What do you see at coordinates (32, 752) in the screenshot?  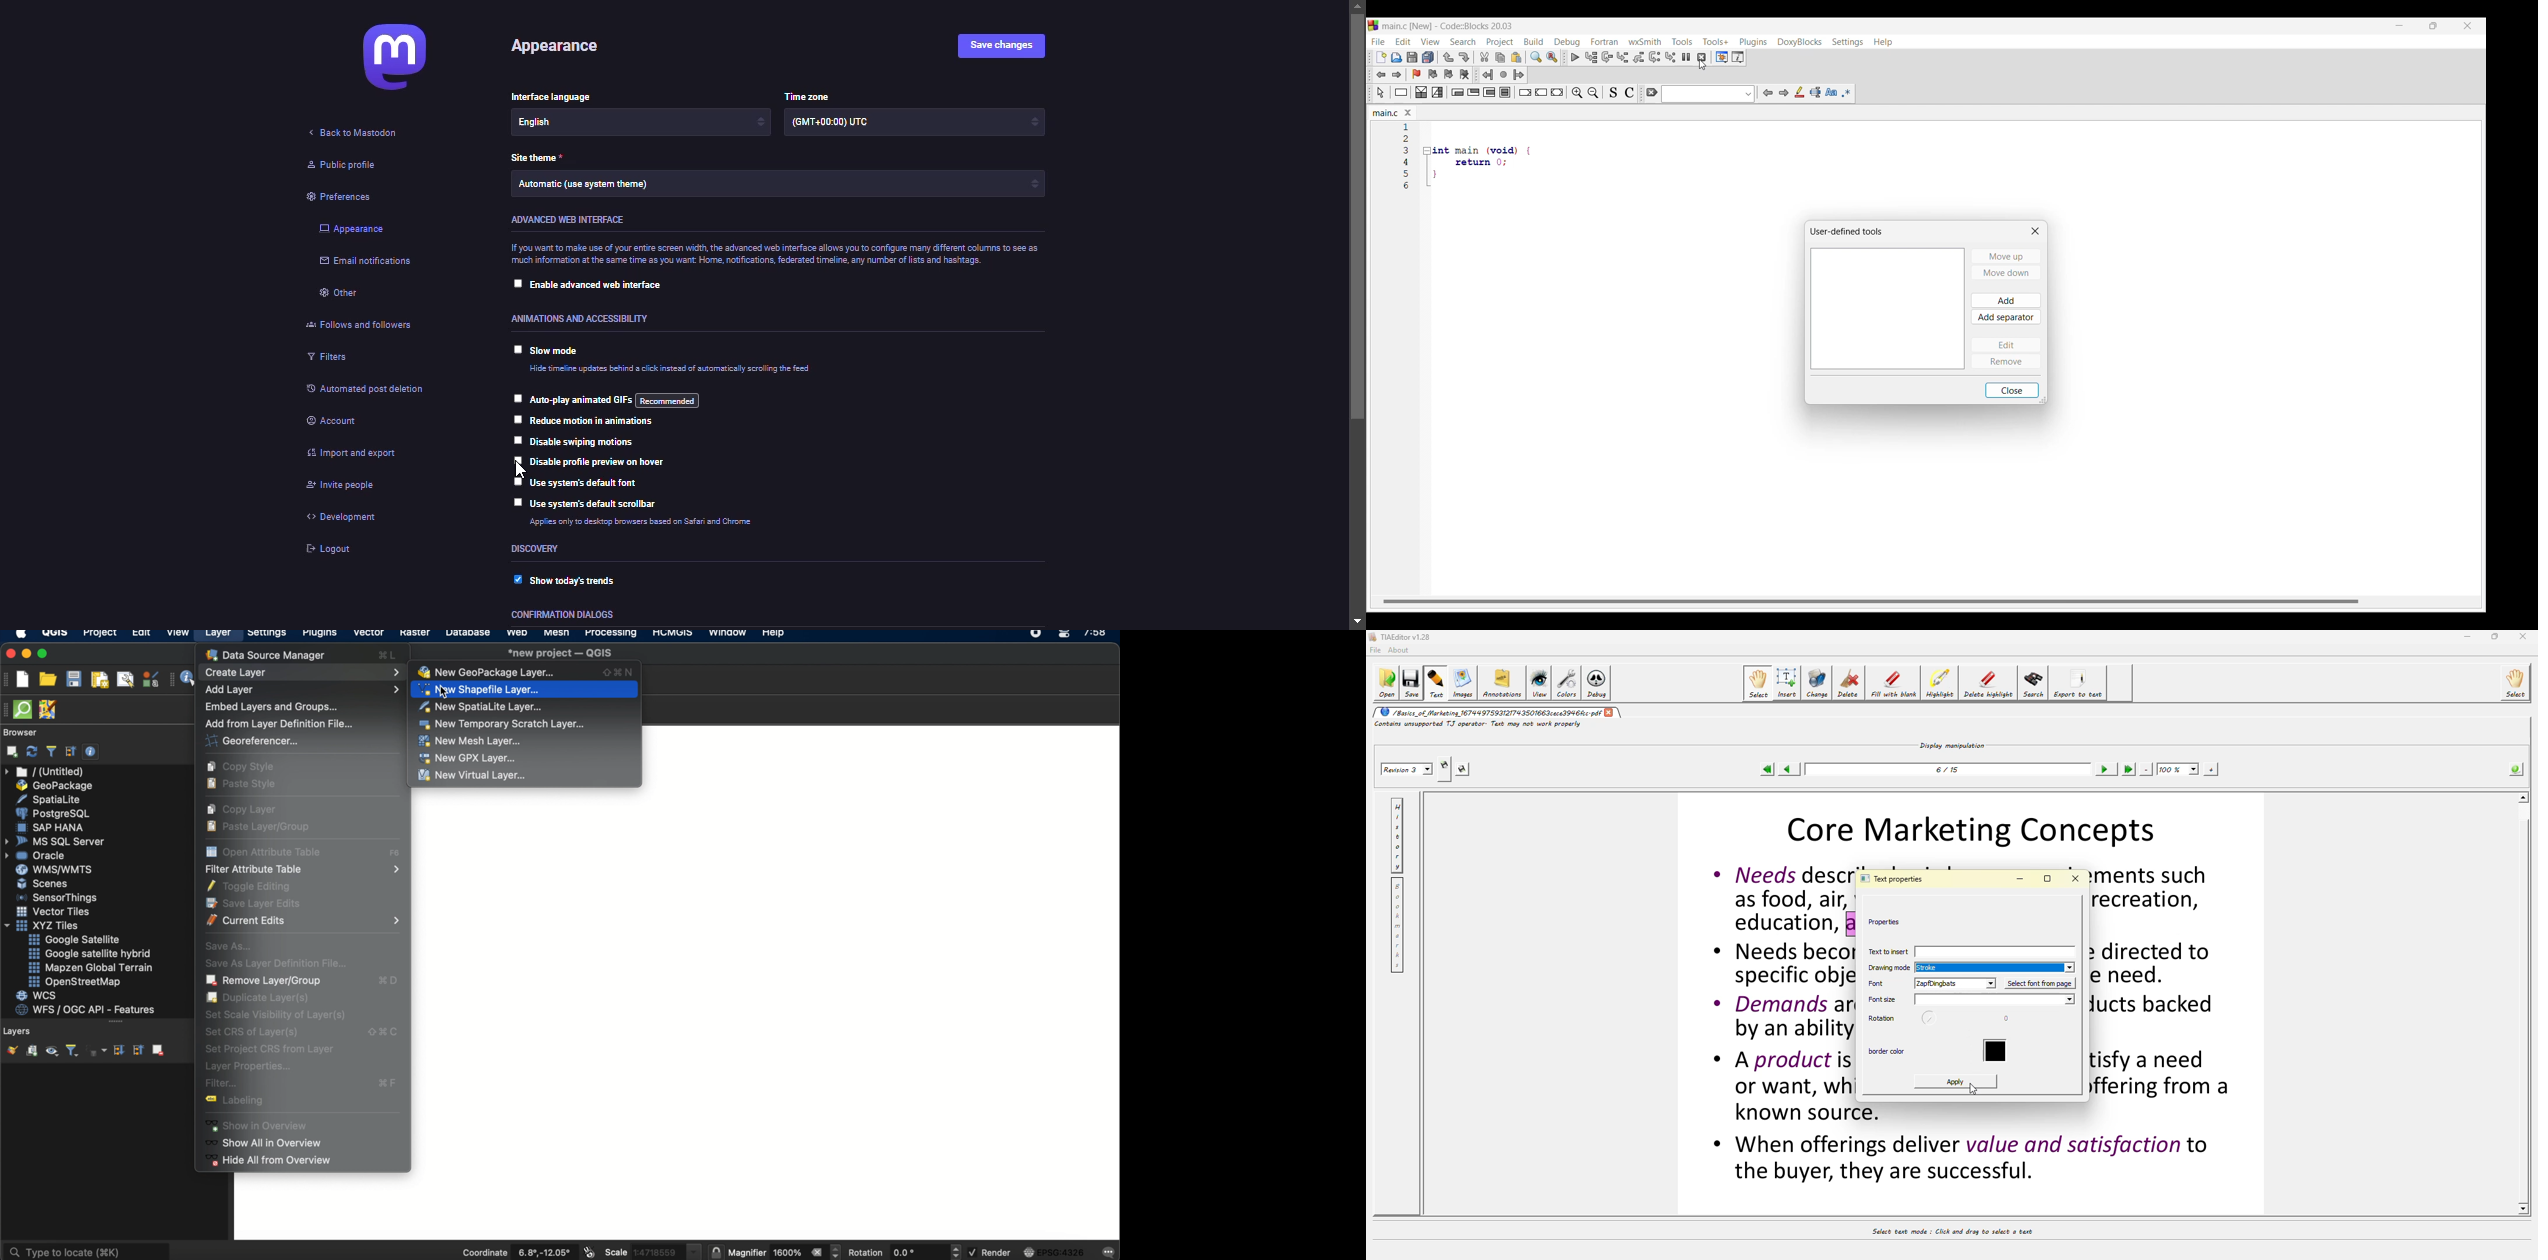 I see `refresh` at bounding box center [32, 752].